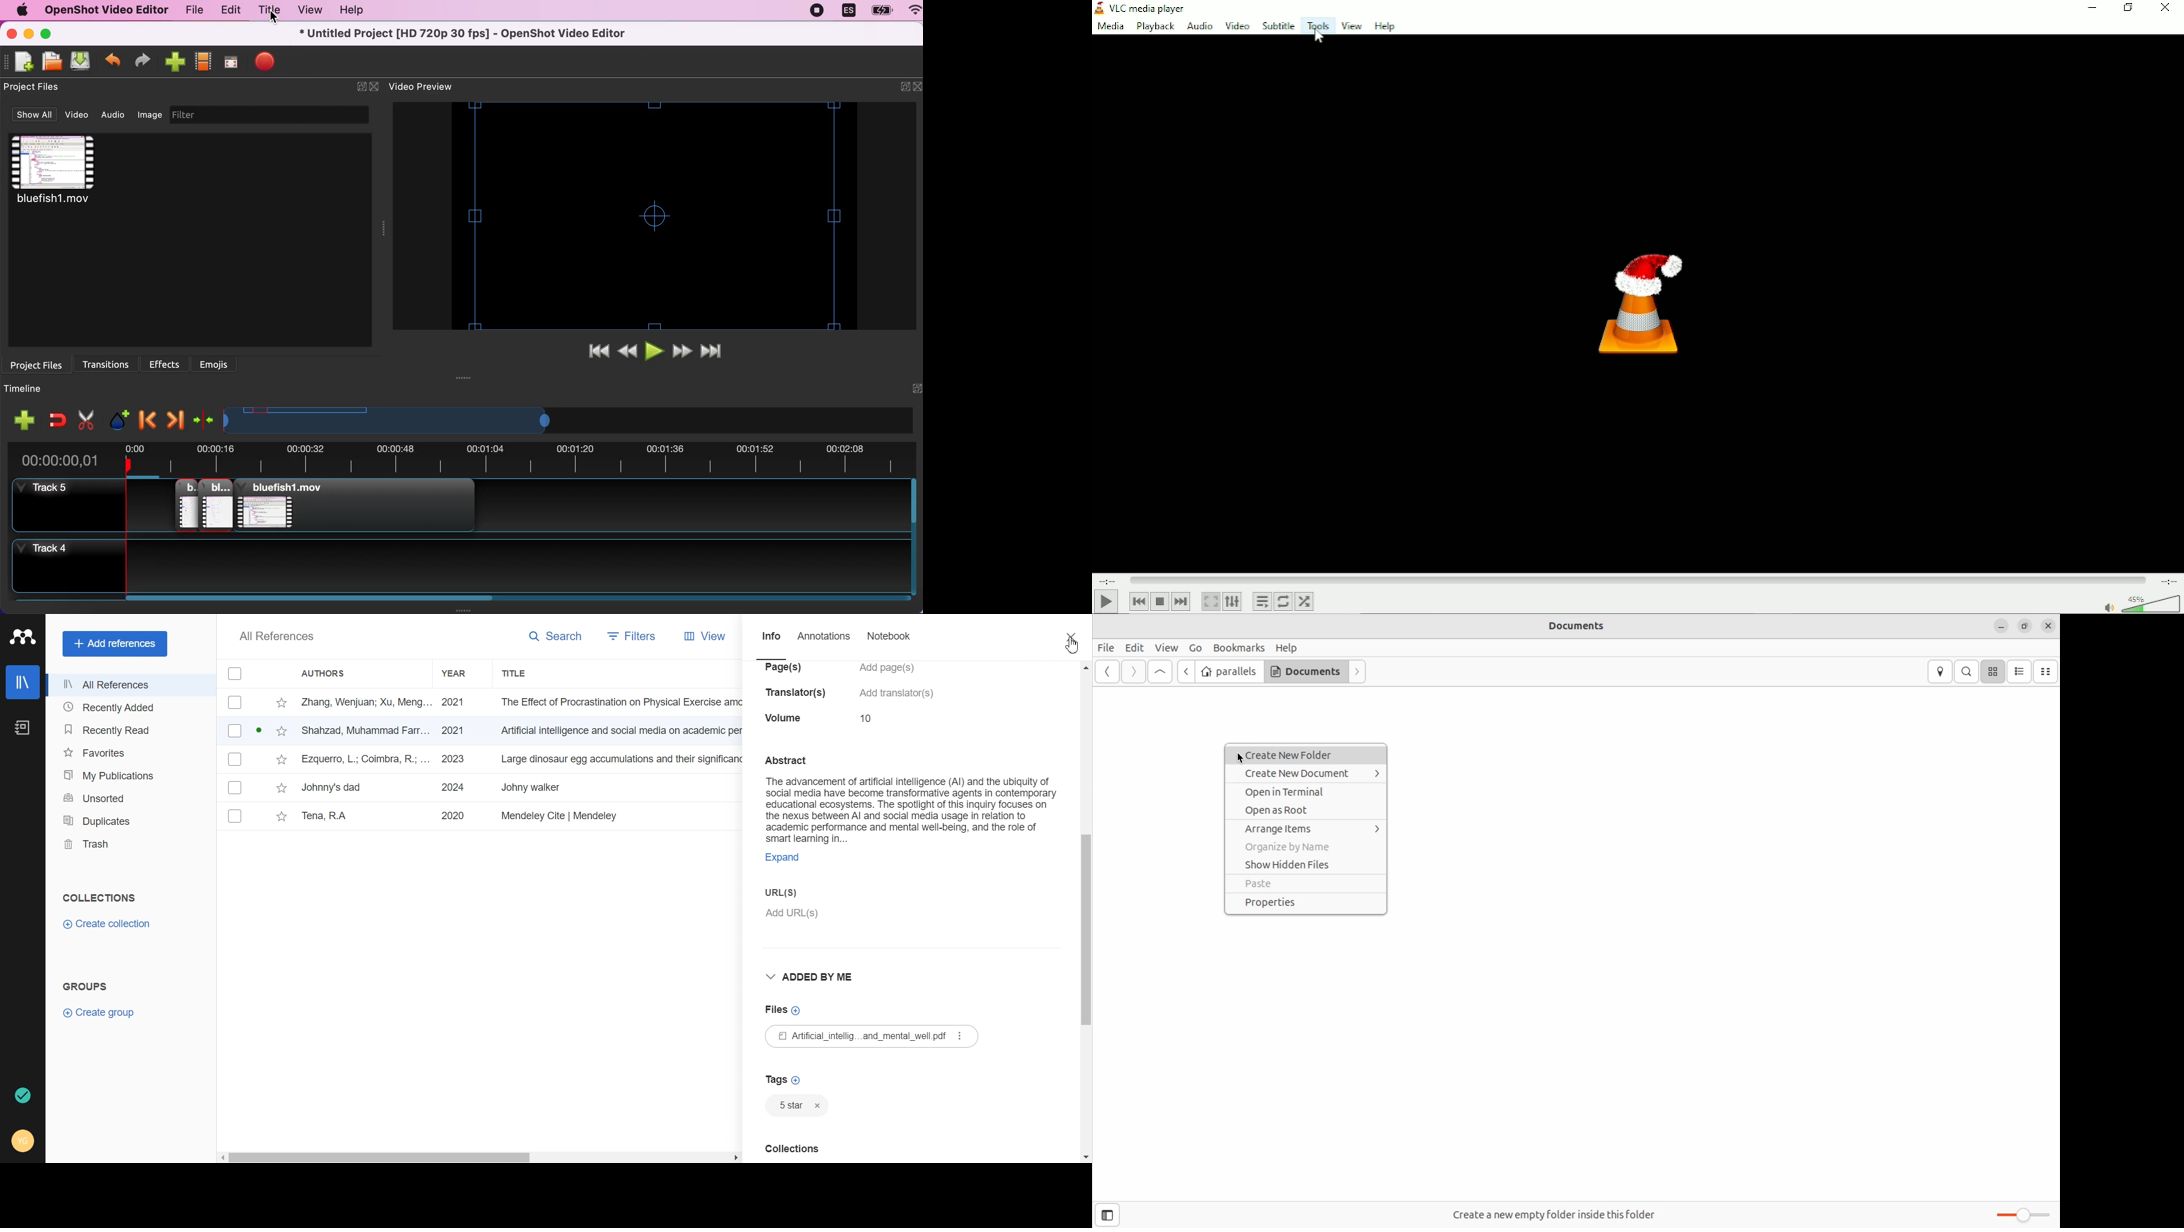  Describe the element at coordinates (816, 977) in the screenshot. I see `Added by me` at that location.